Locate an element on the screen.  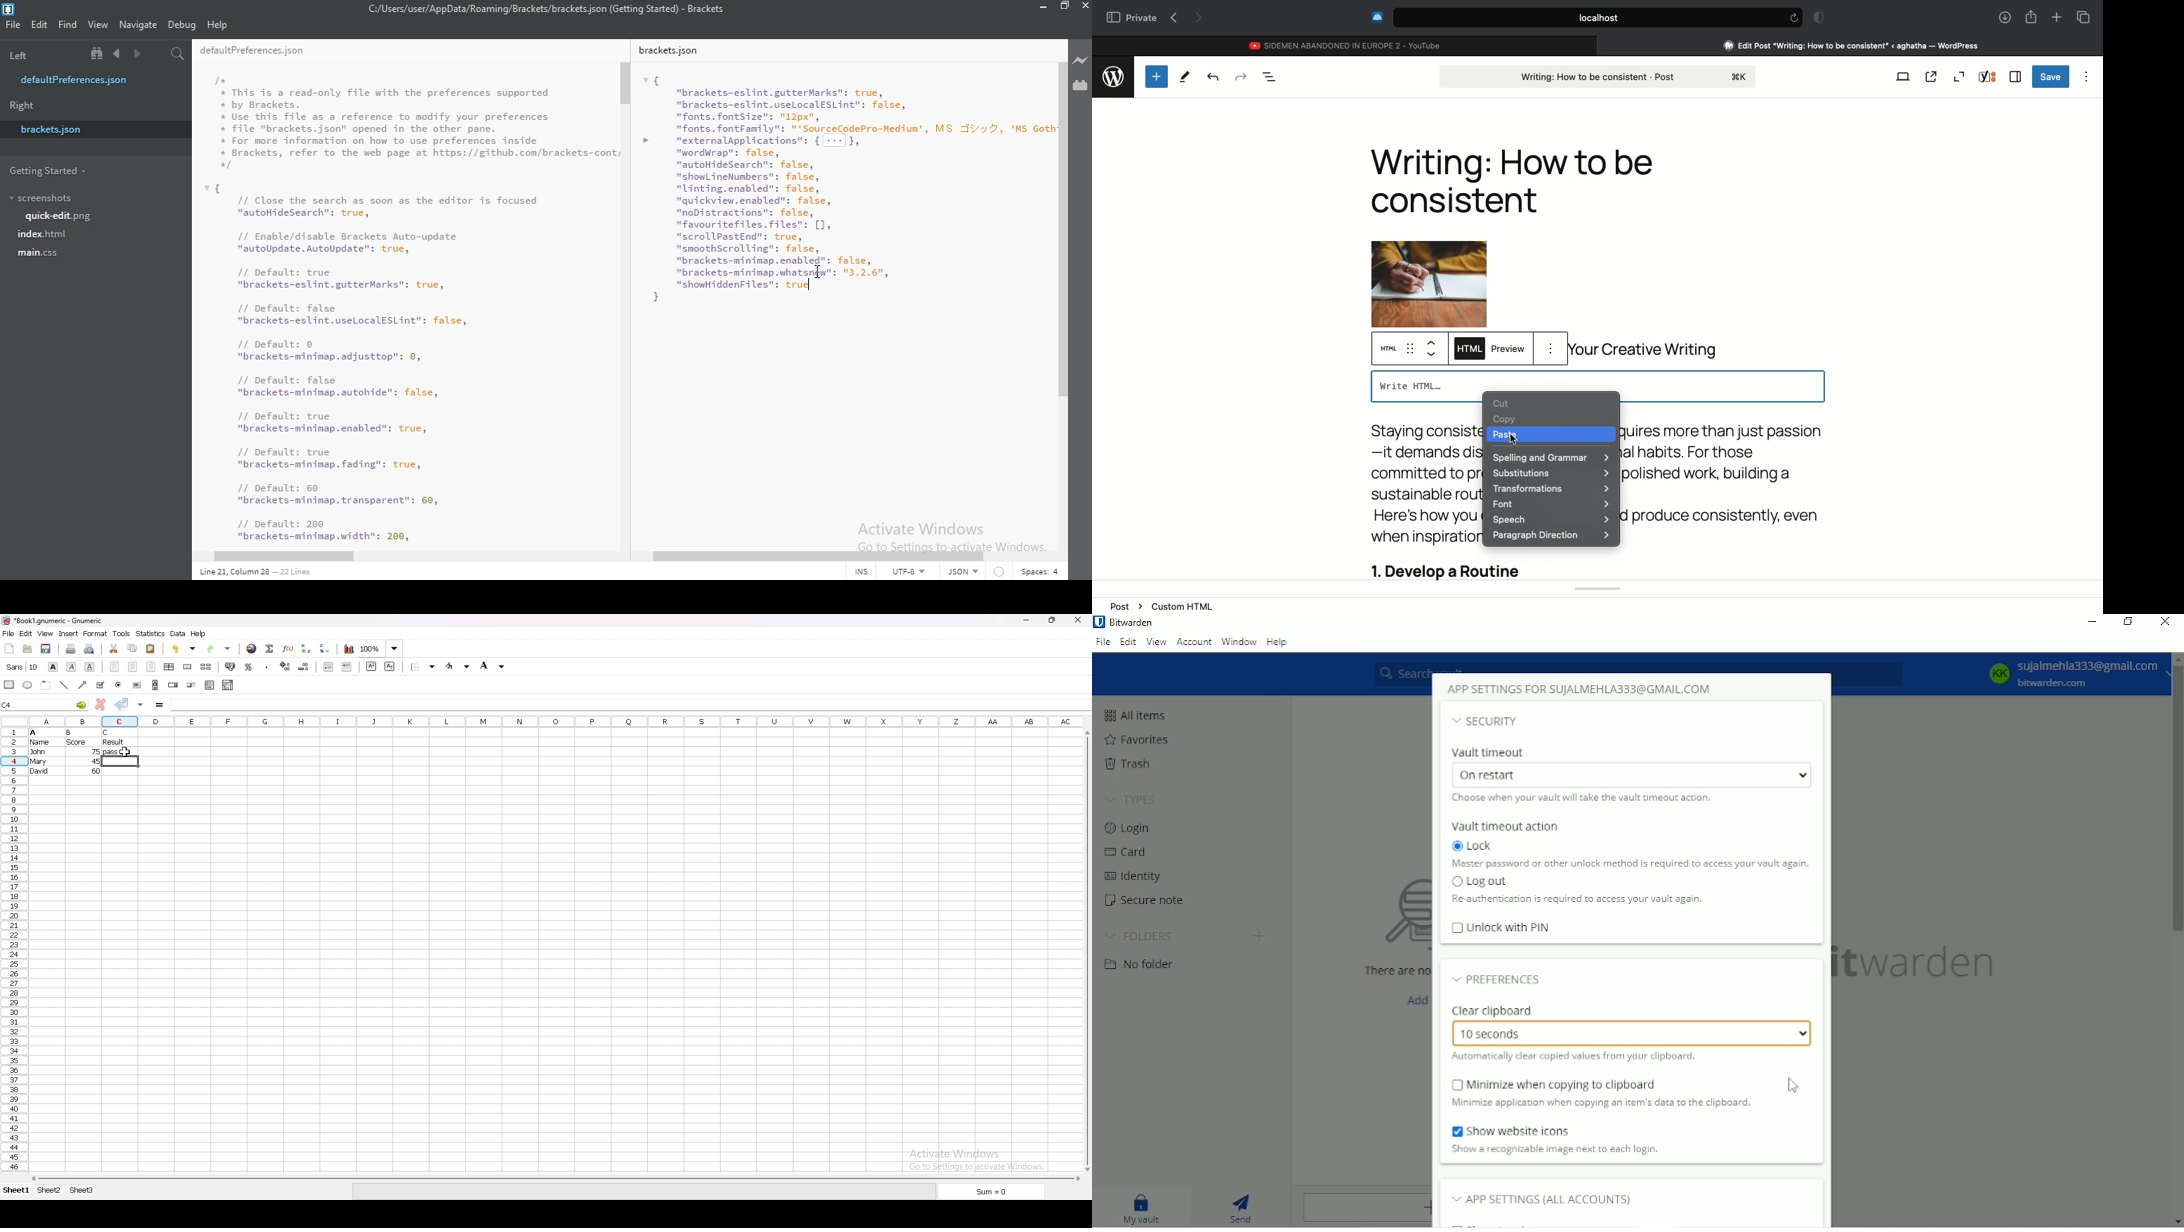
Folders is located at coordinates (1141, 935).